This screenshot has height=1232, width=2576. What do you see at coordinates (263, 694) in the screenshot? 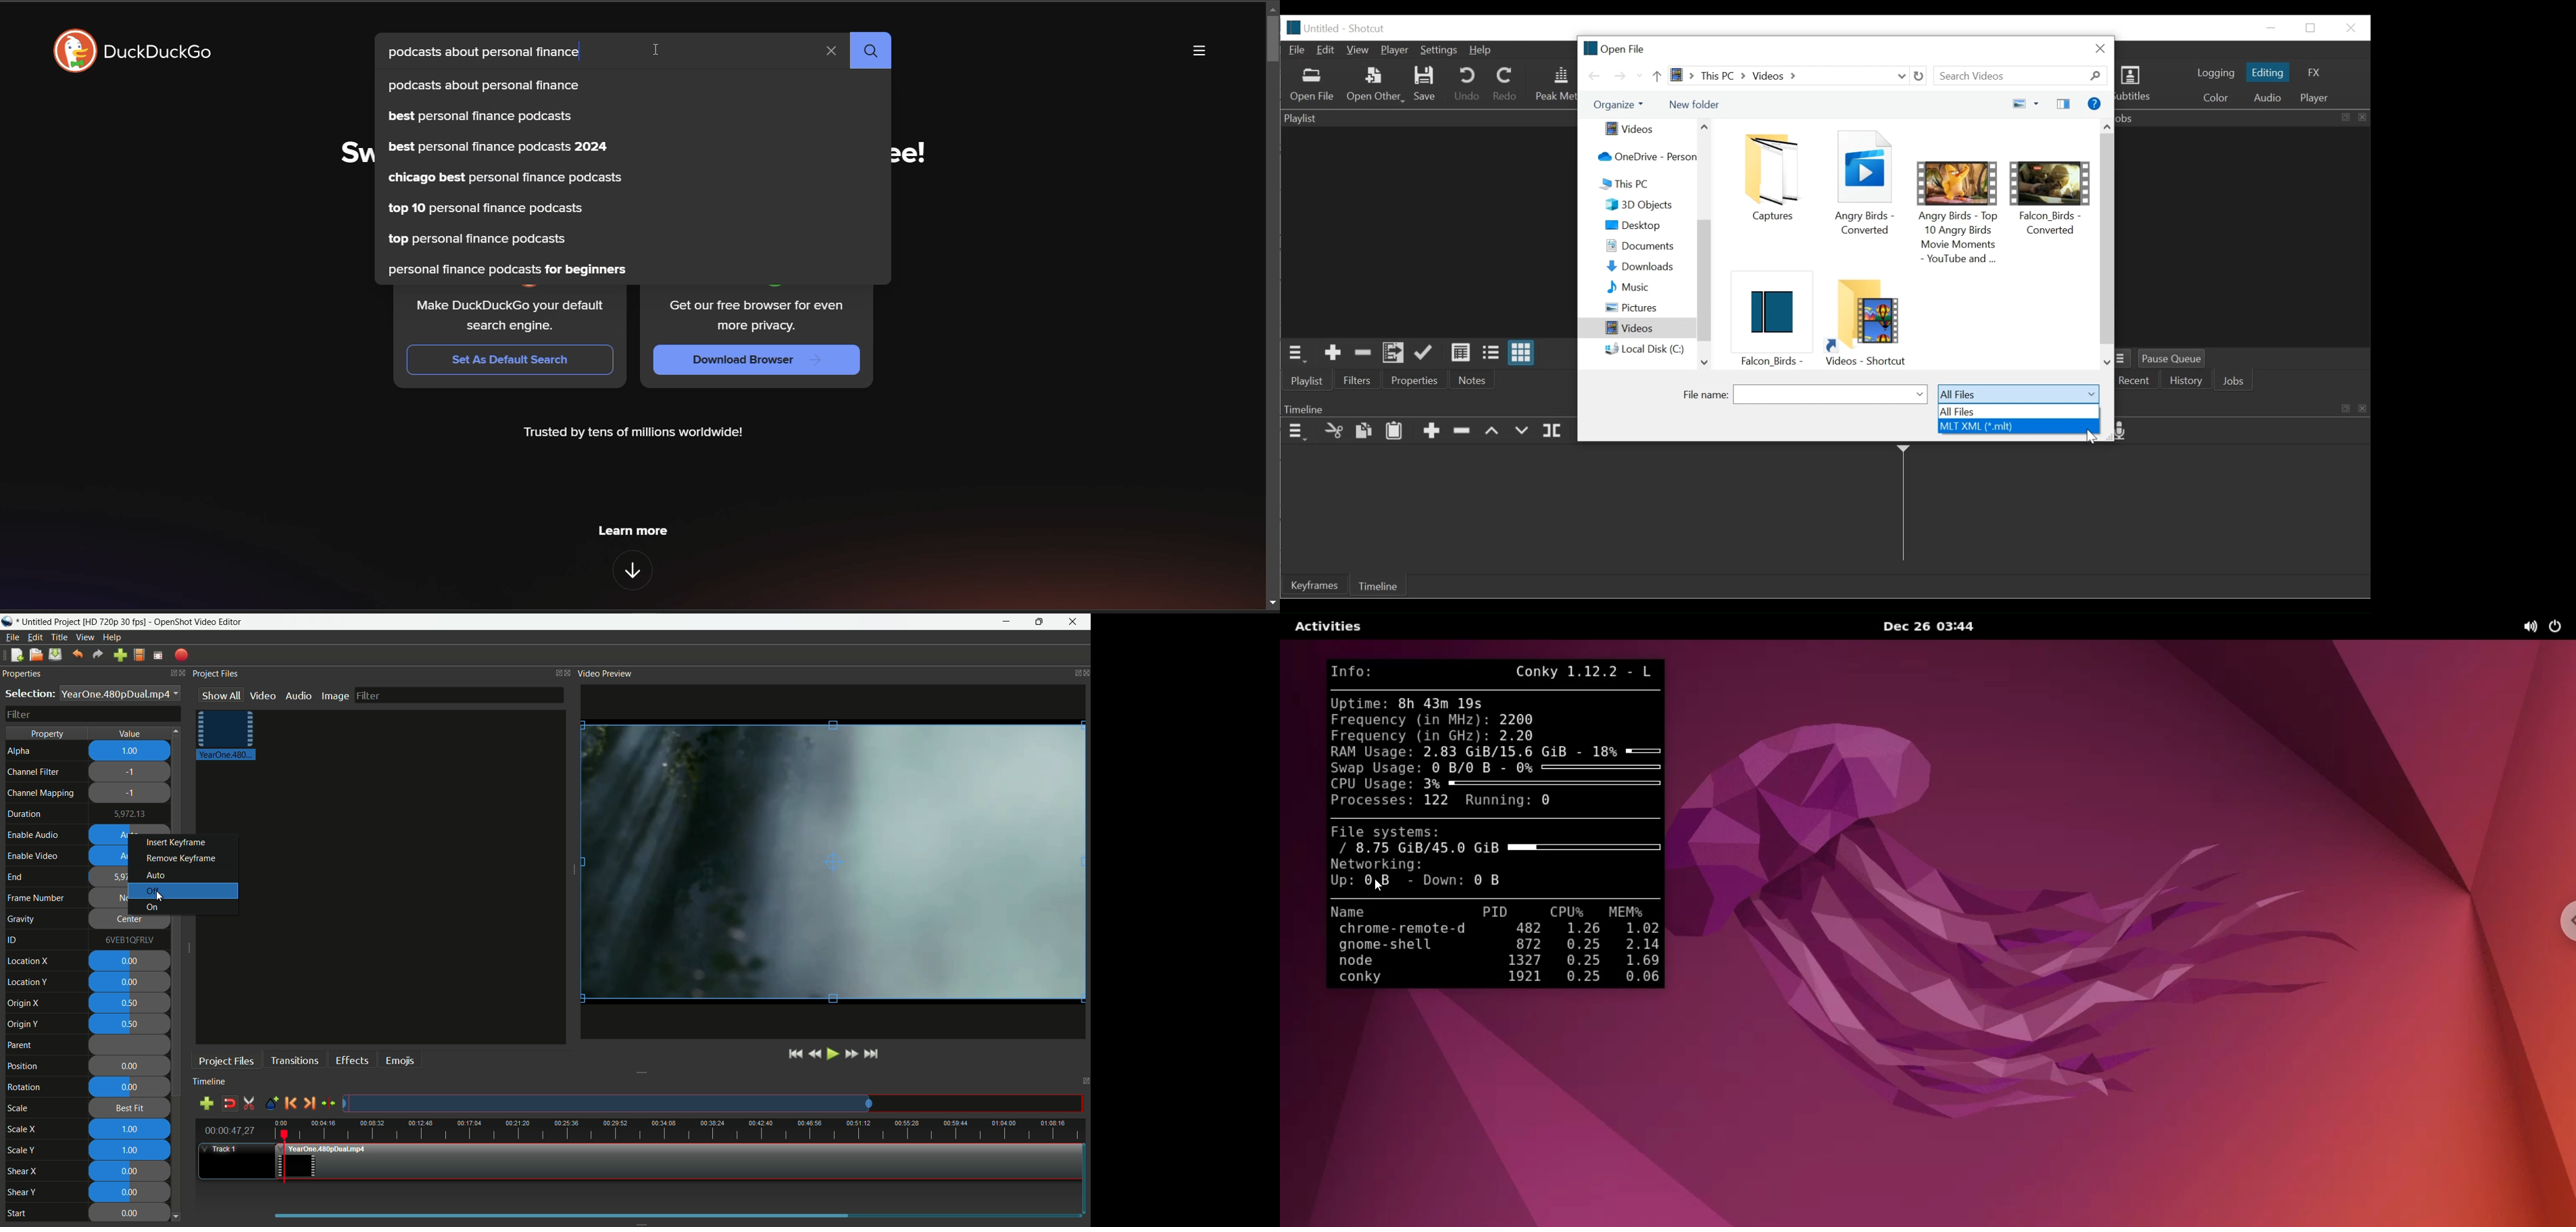
I see `video` at bounding box center [263, 694].